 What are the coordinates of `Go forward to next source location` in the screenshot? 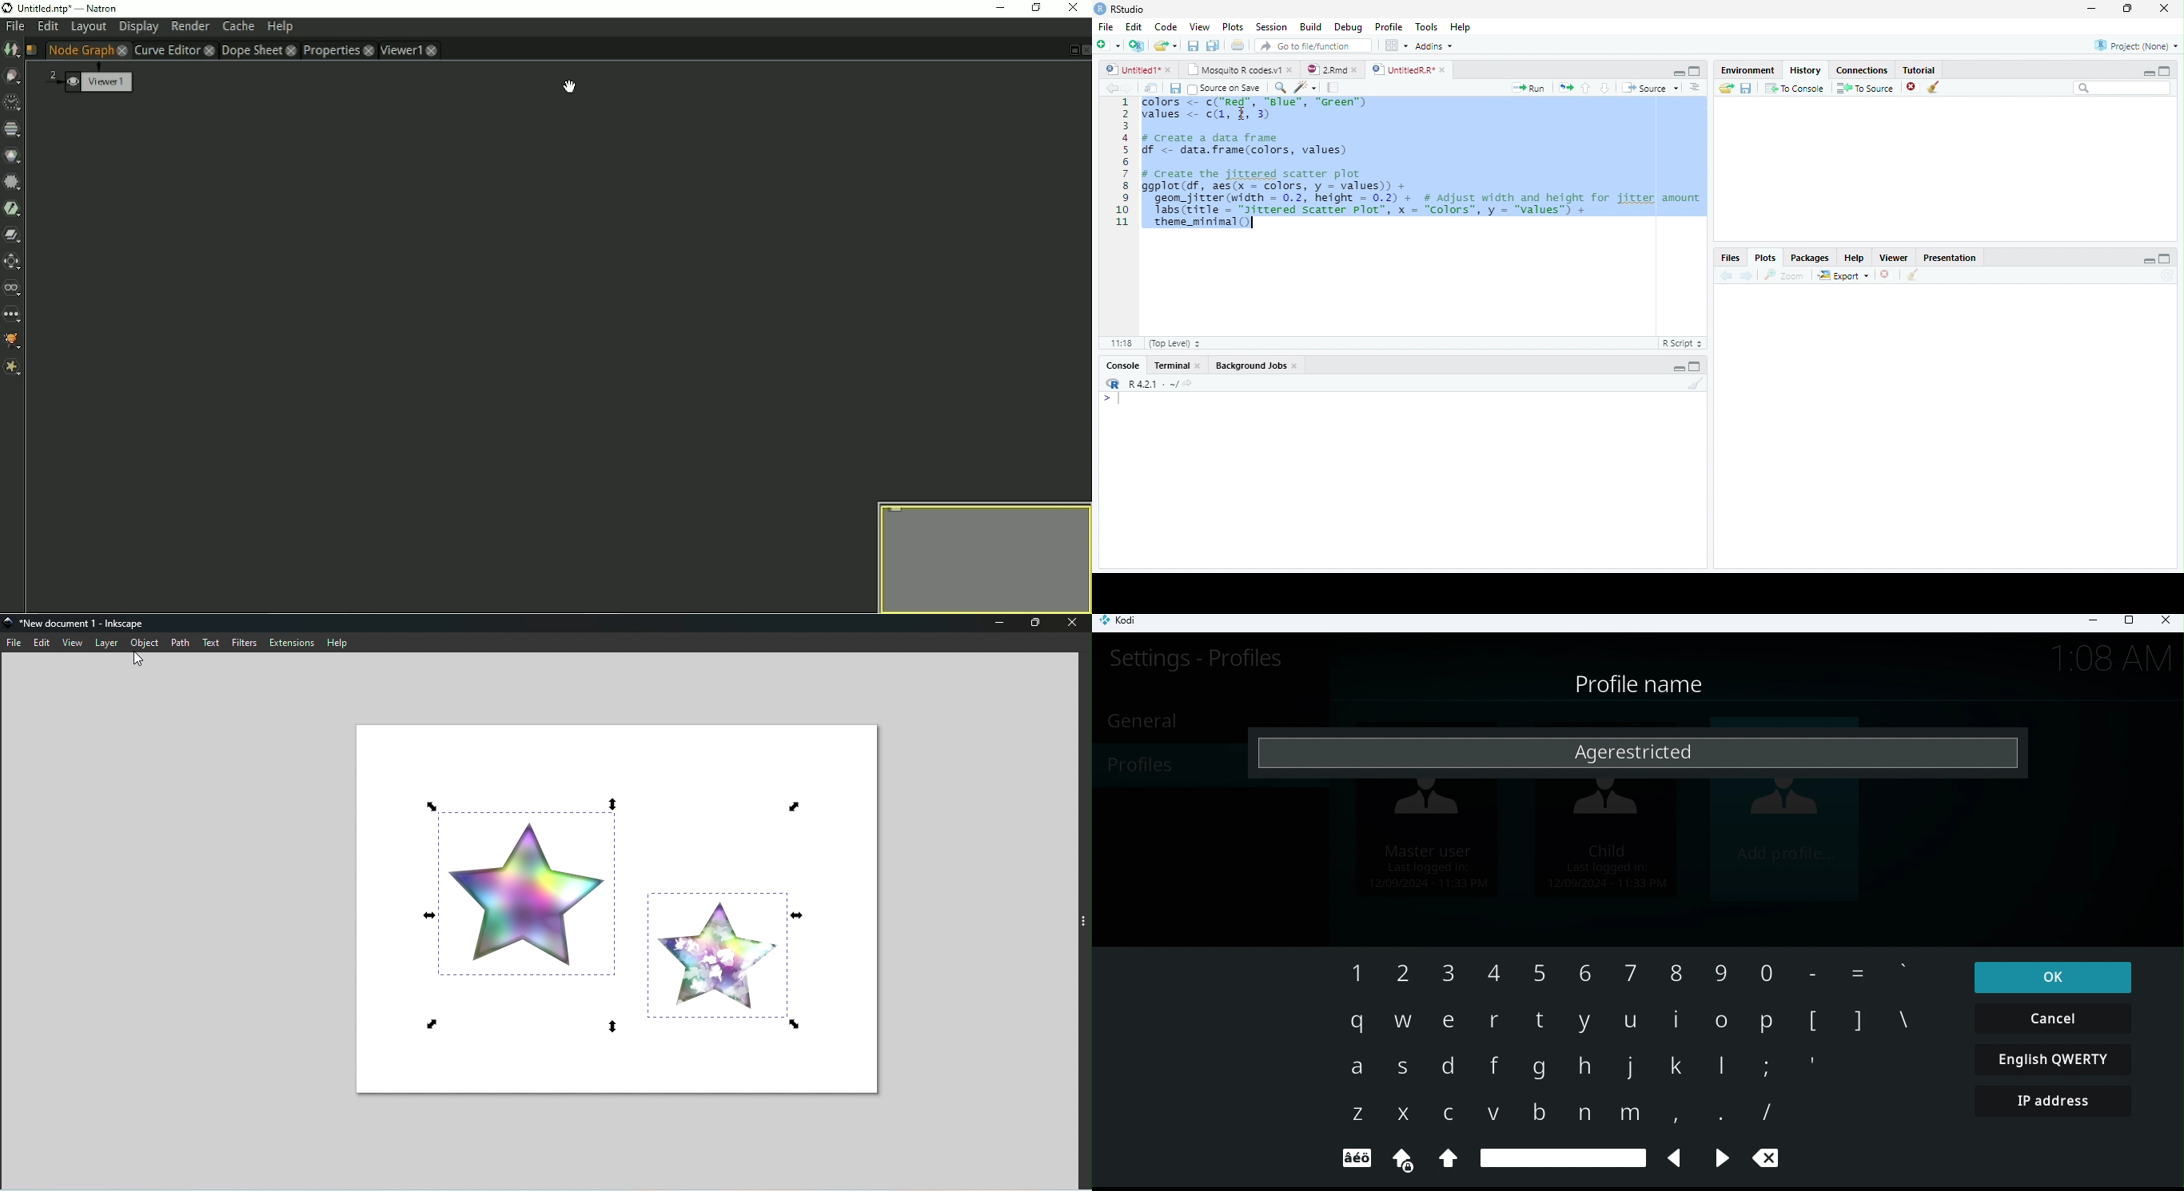 It's located at (1127, 89).